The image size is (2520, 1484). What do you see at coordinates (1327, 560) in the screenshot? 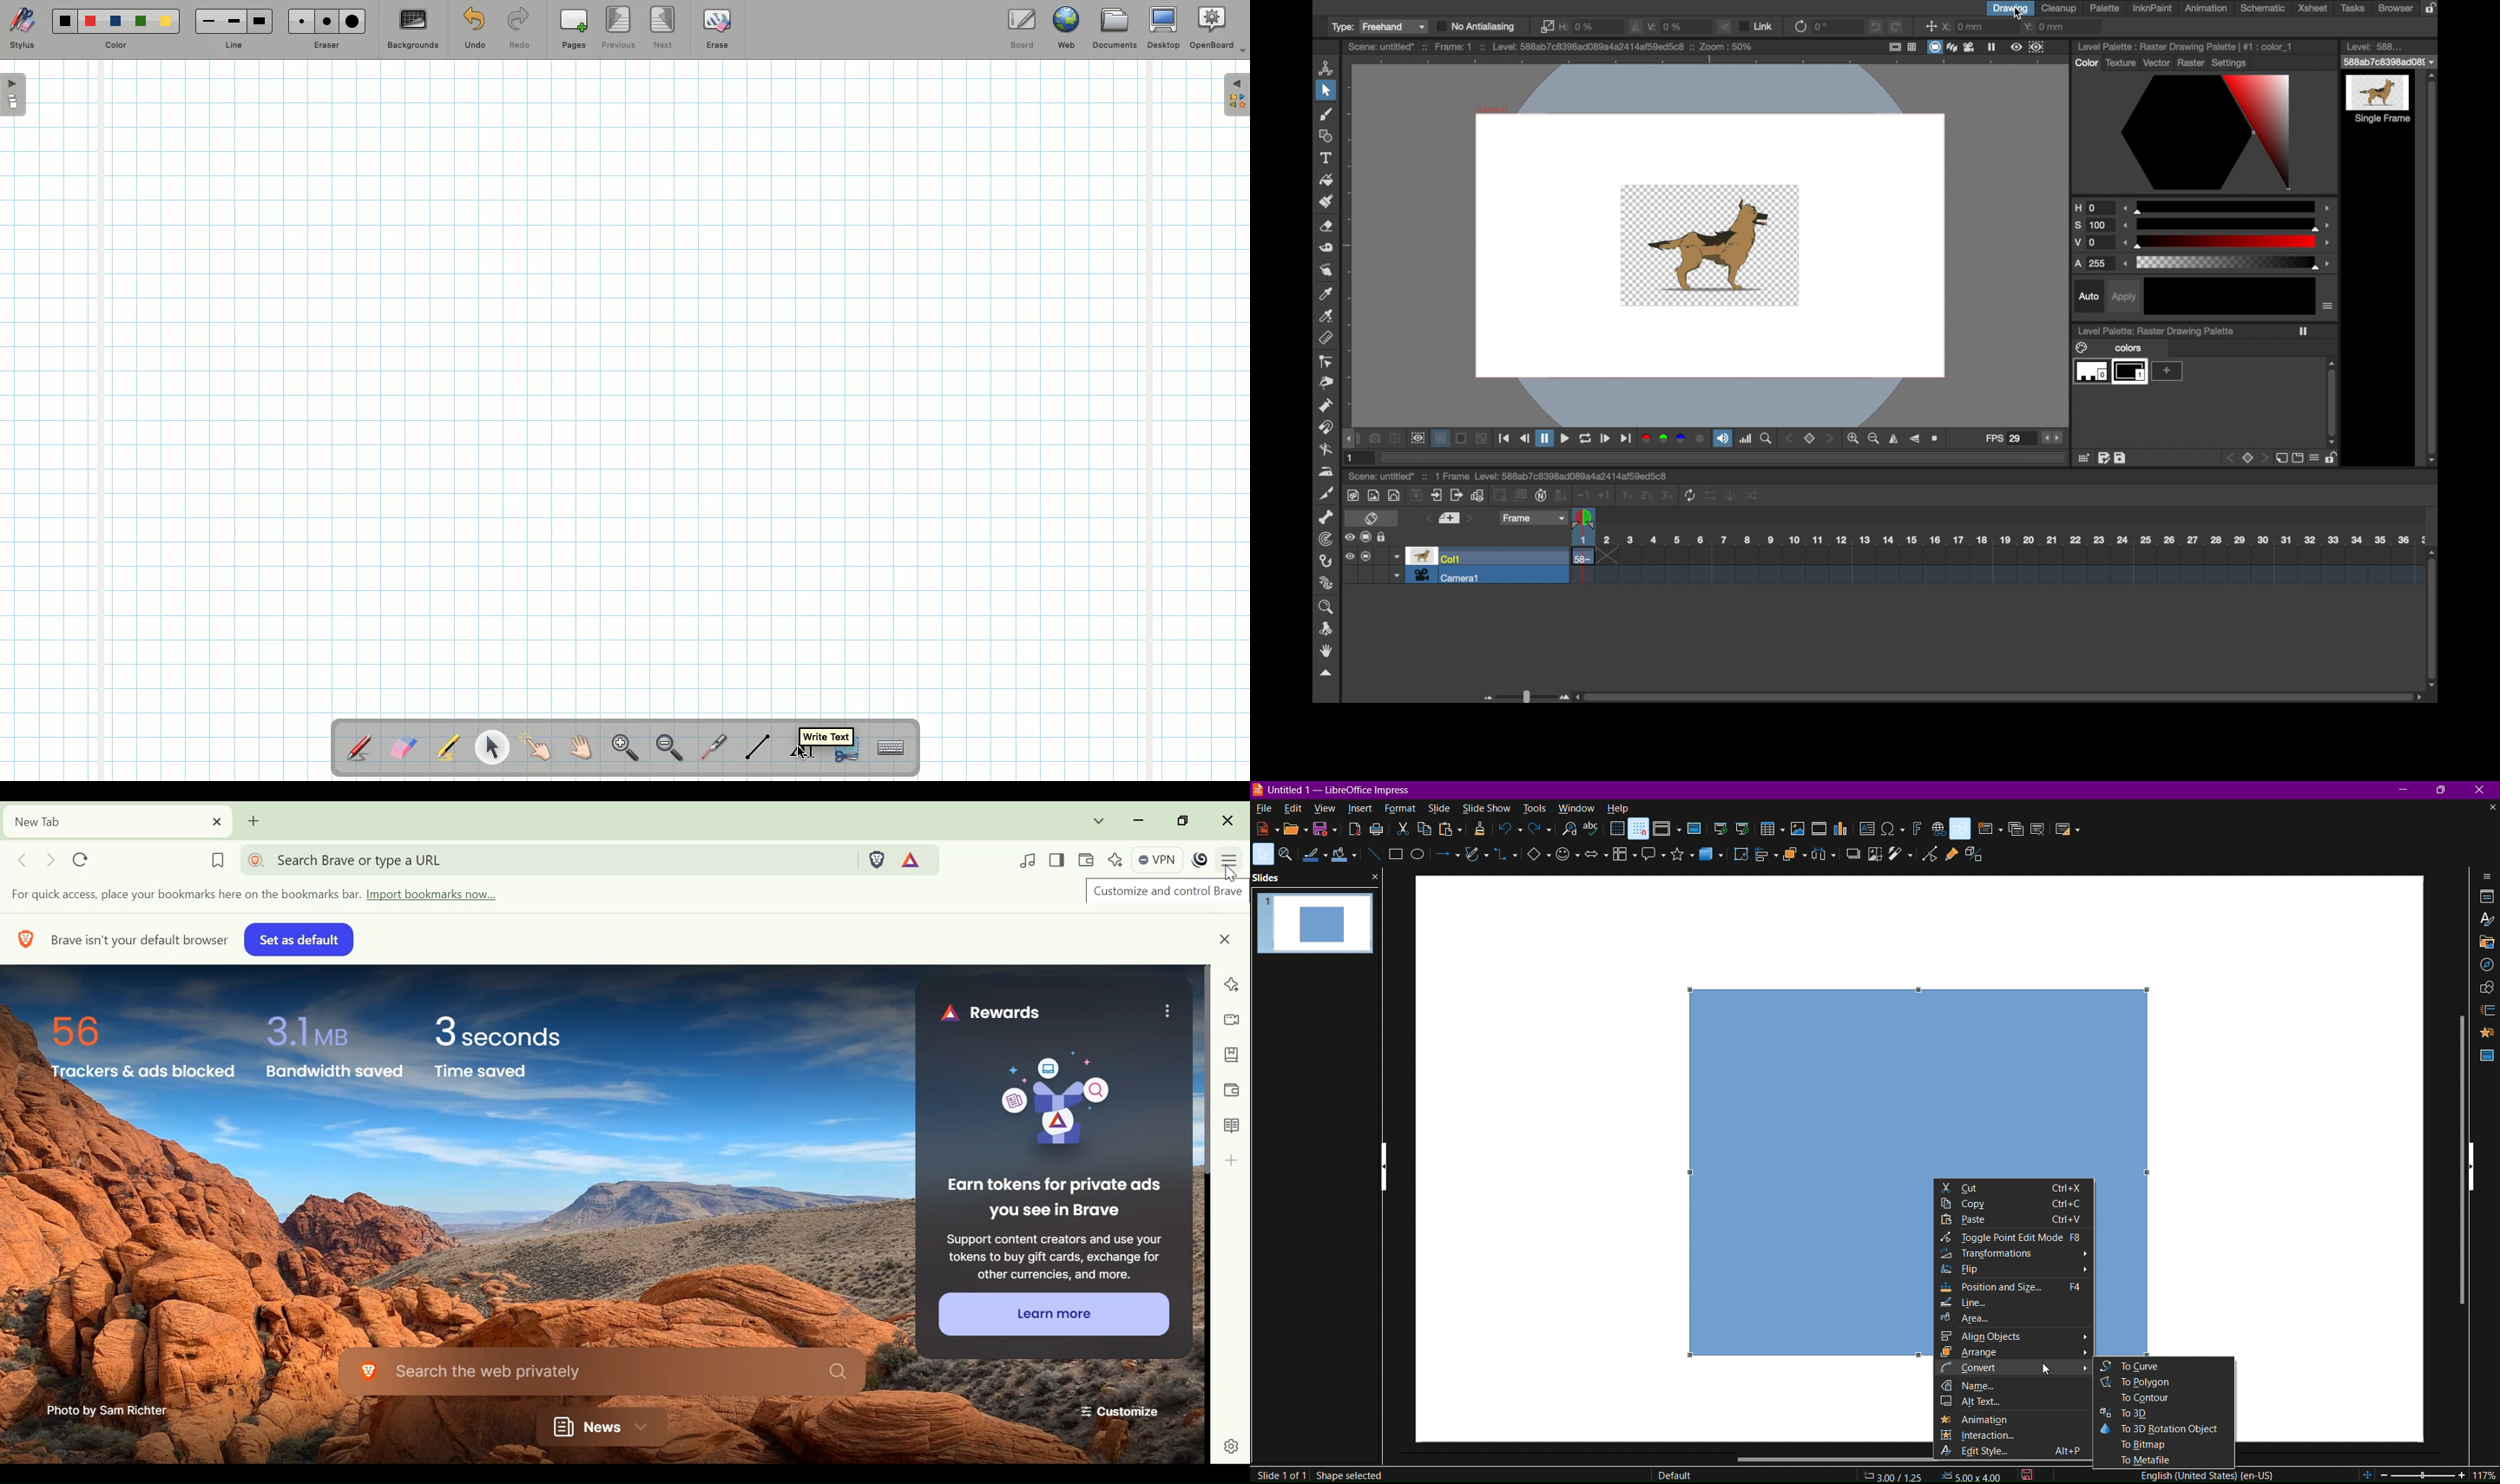
I see `hook tool` at bounding box center [1327, 560].